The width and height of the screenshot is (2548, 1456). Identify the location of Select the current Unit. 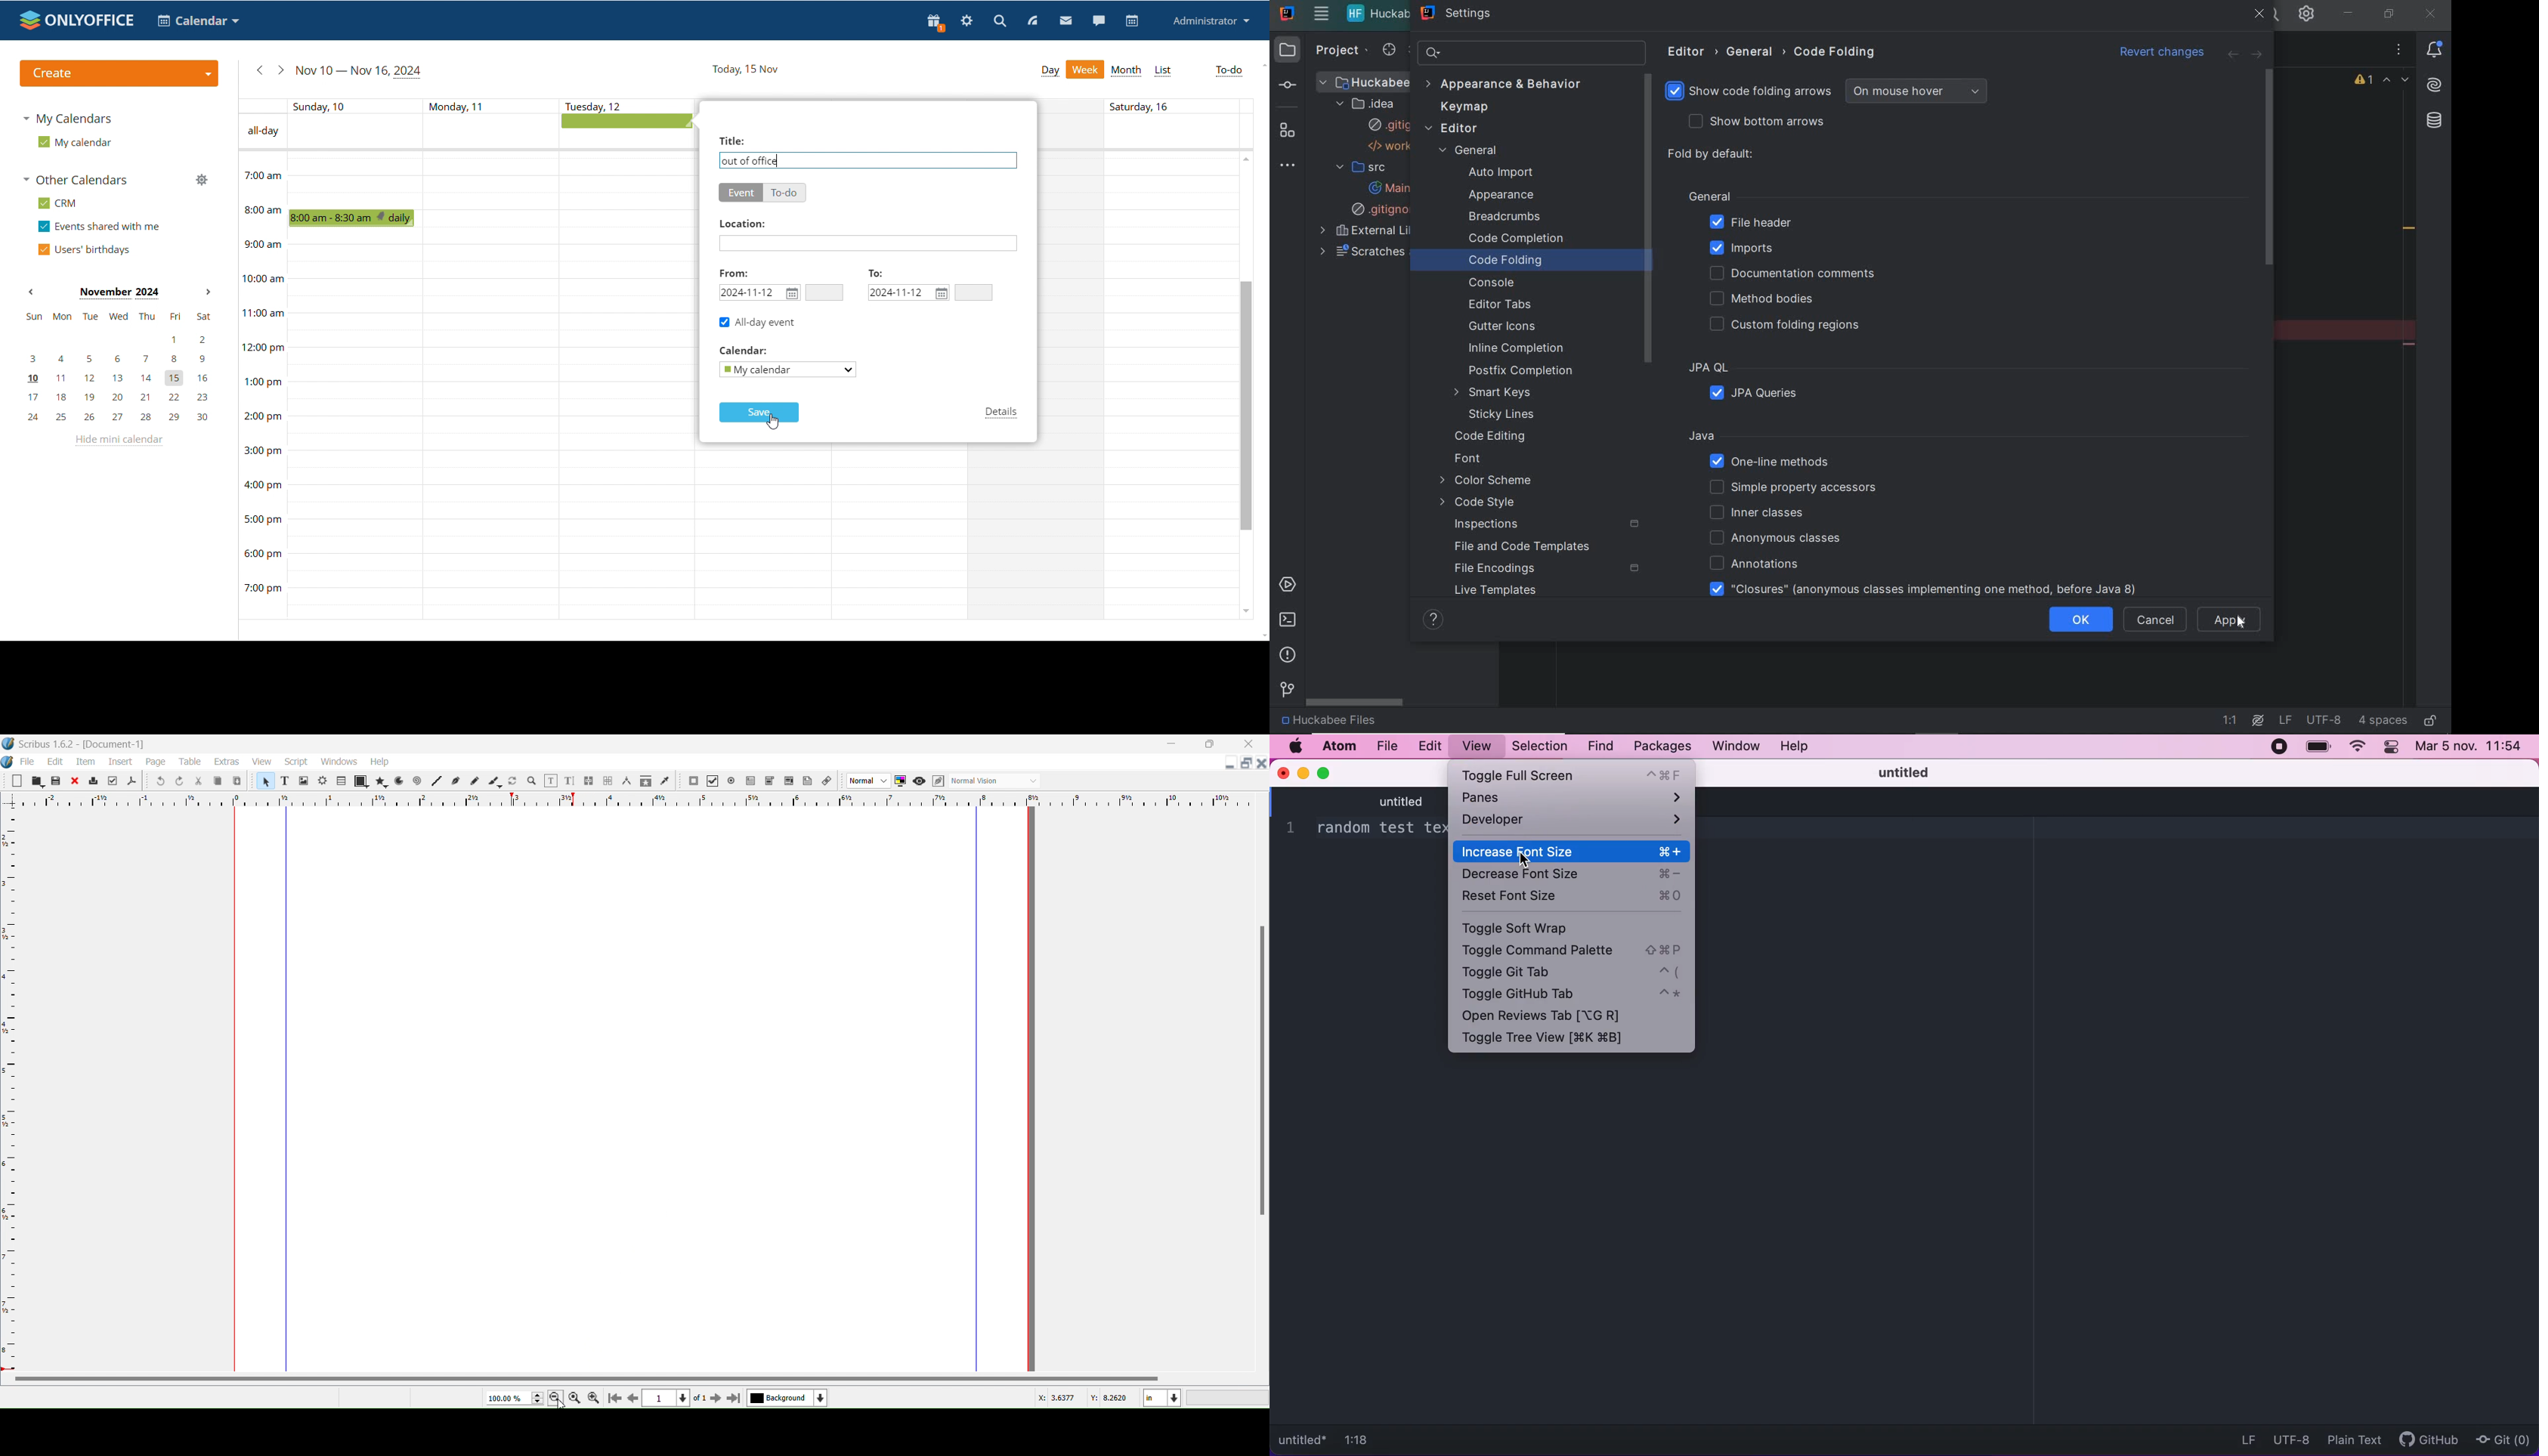
(1162, 1398).